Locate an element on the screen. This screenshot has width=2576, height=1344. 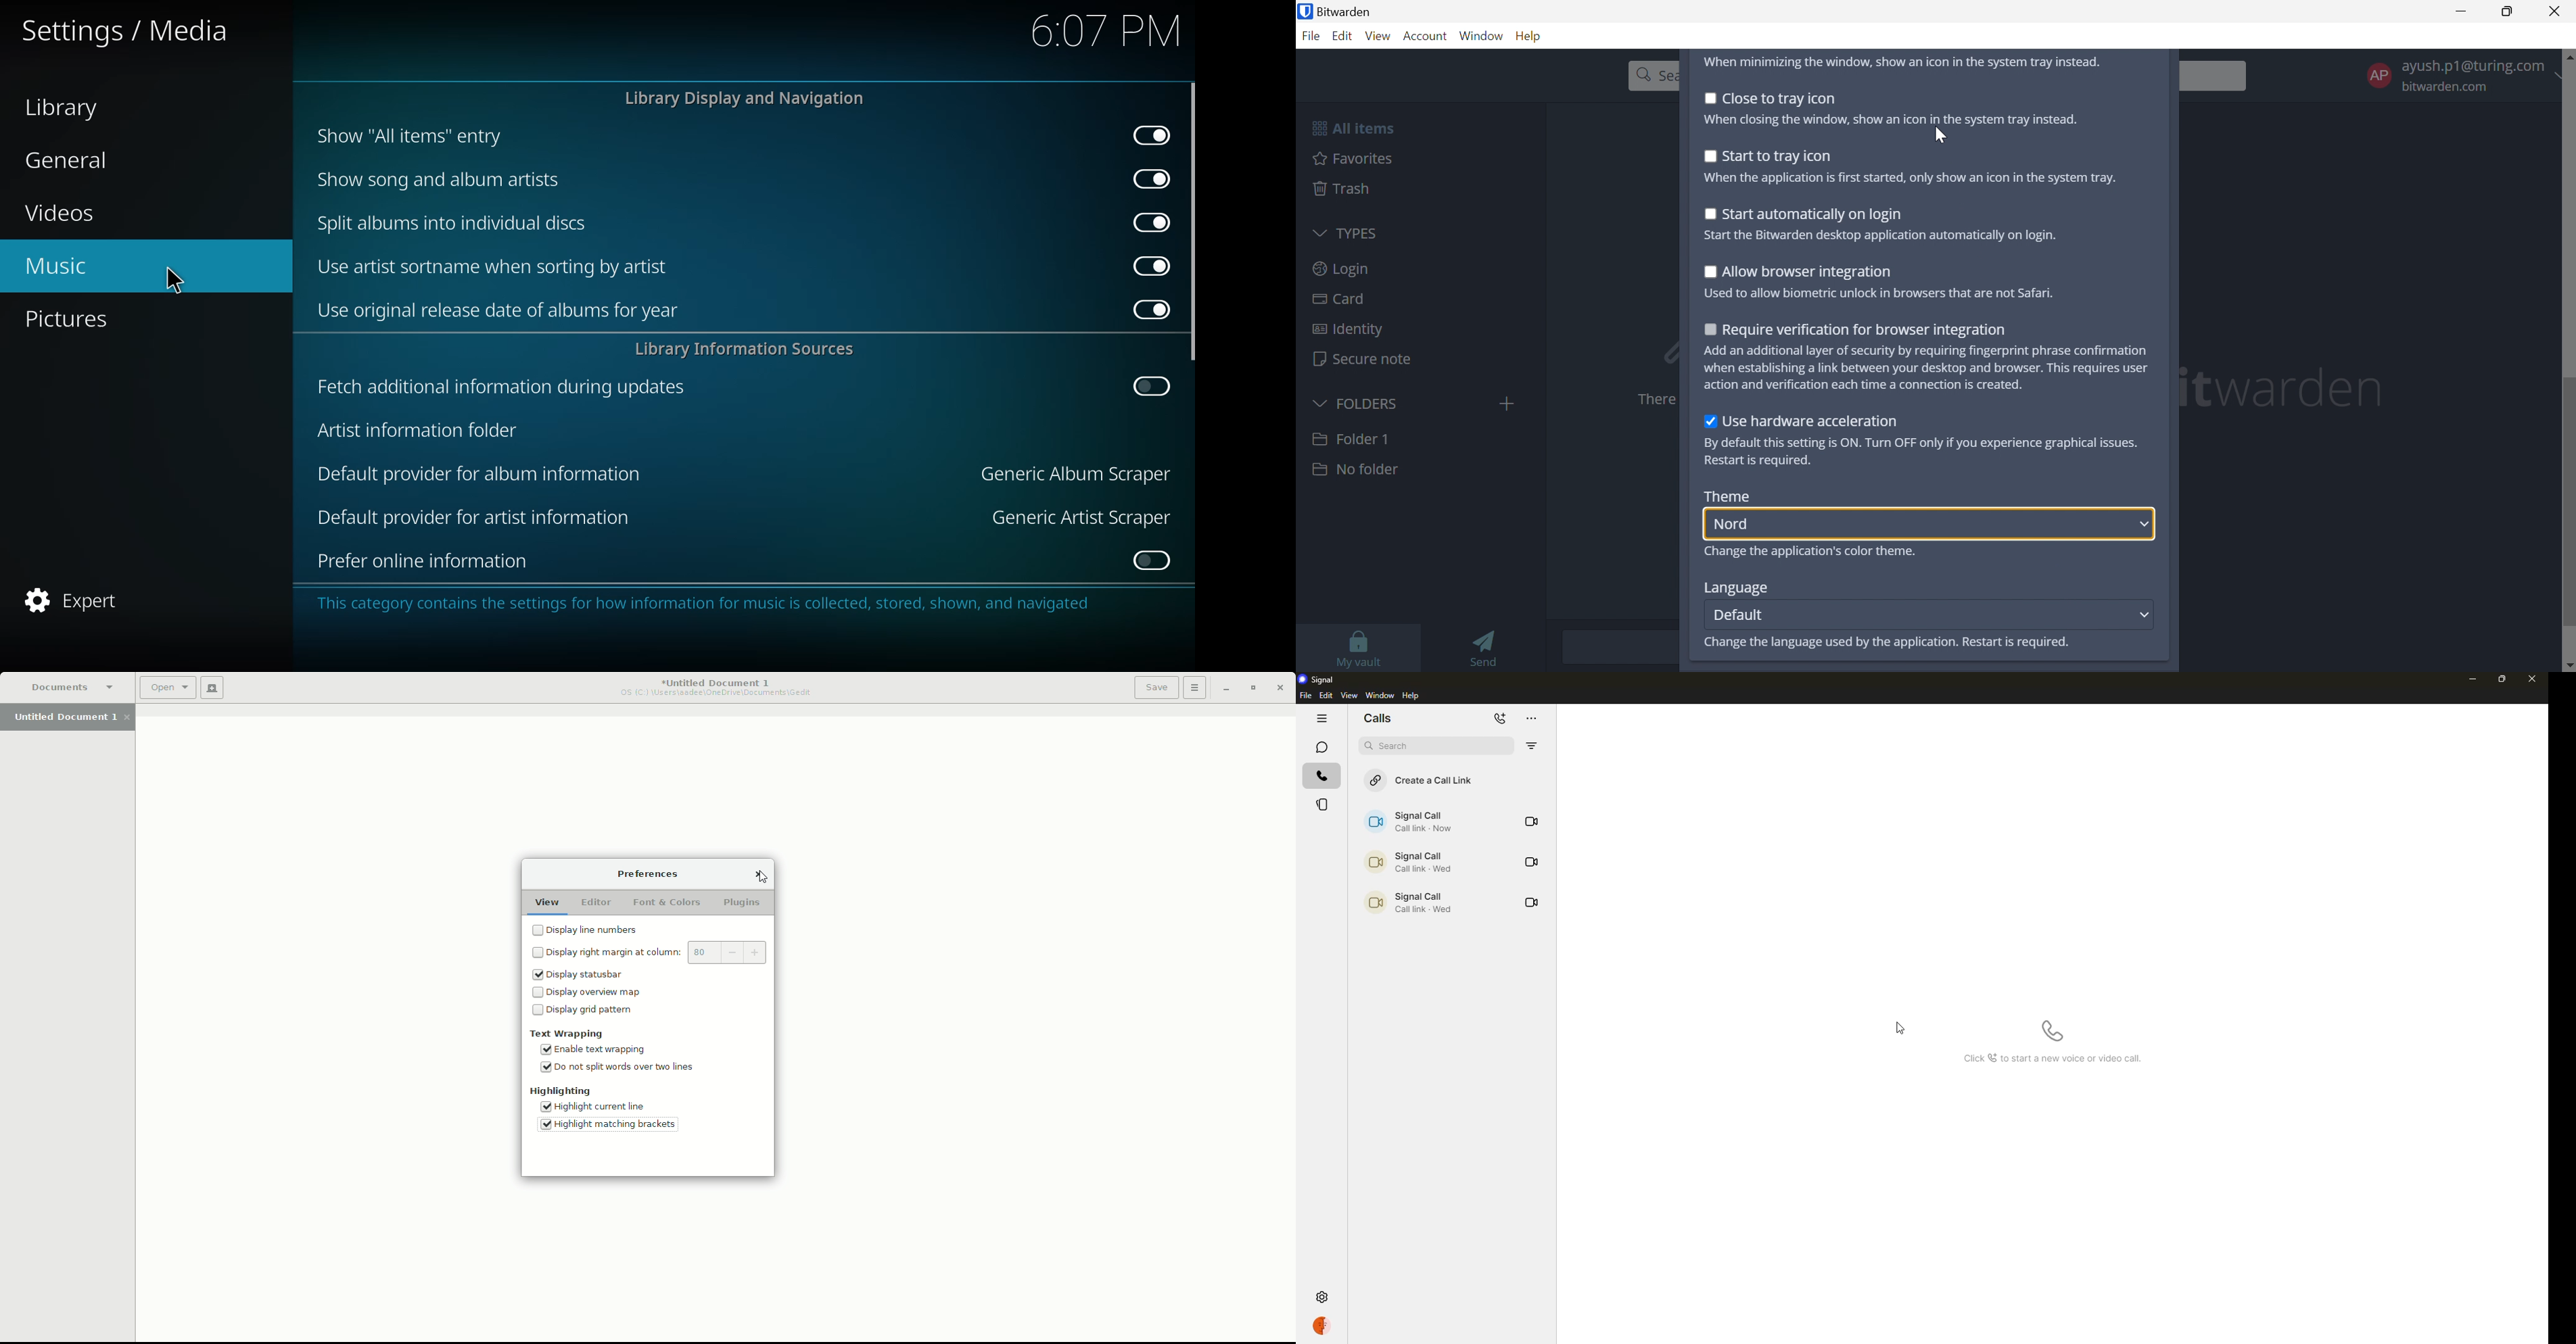
call link is located at coordinates (1418, 862).